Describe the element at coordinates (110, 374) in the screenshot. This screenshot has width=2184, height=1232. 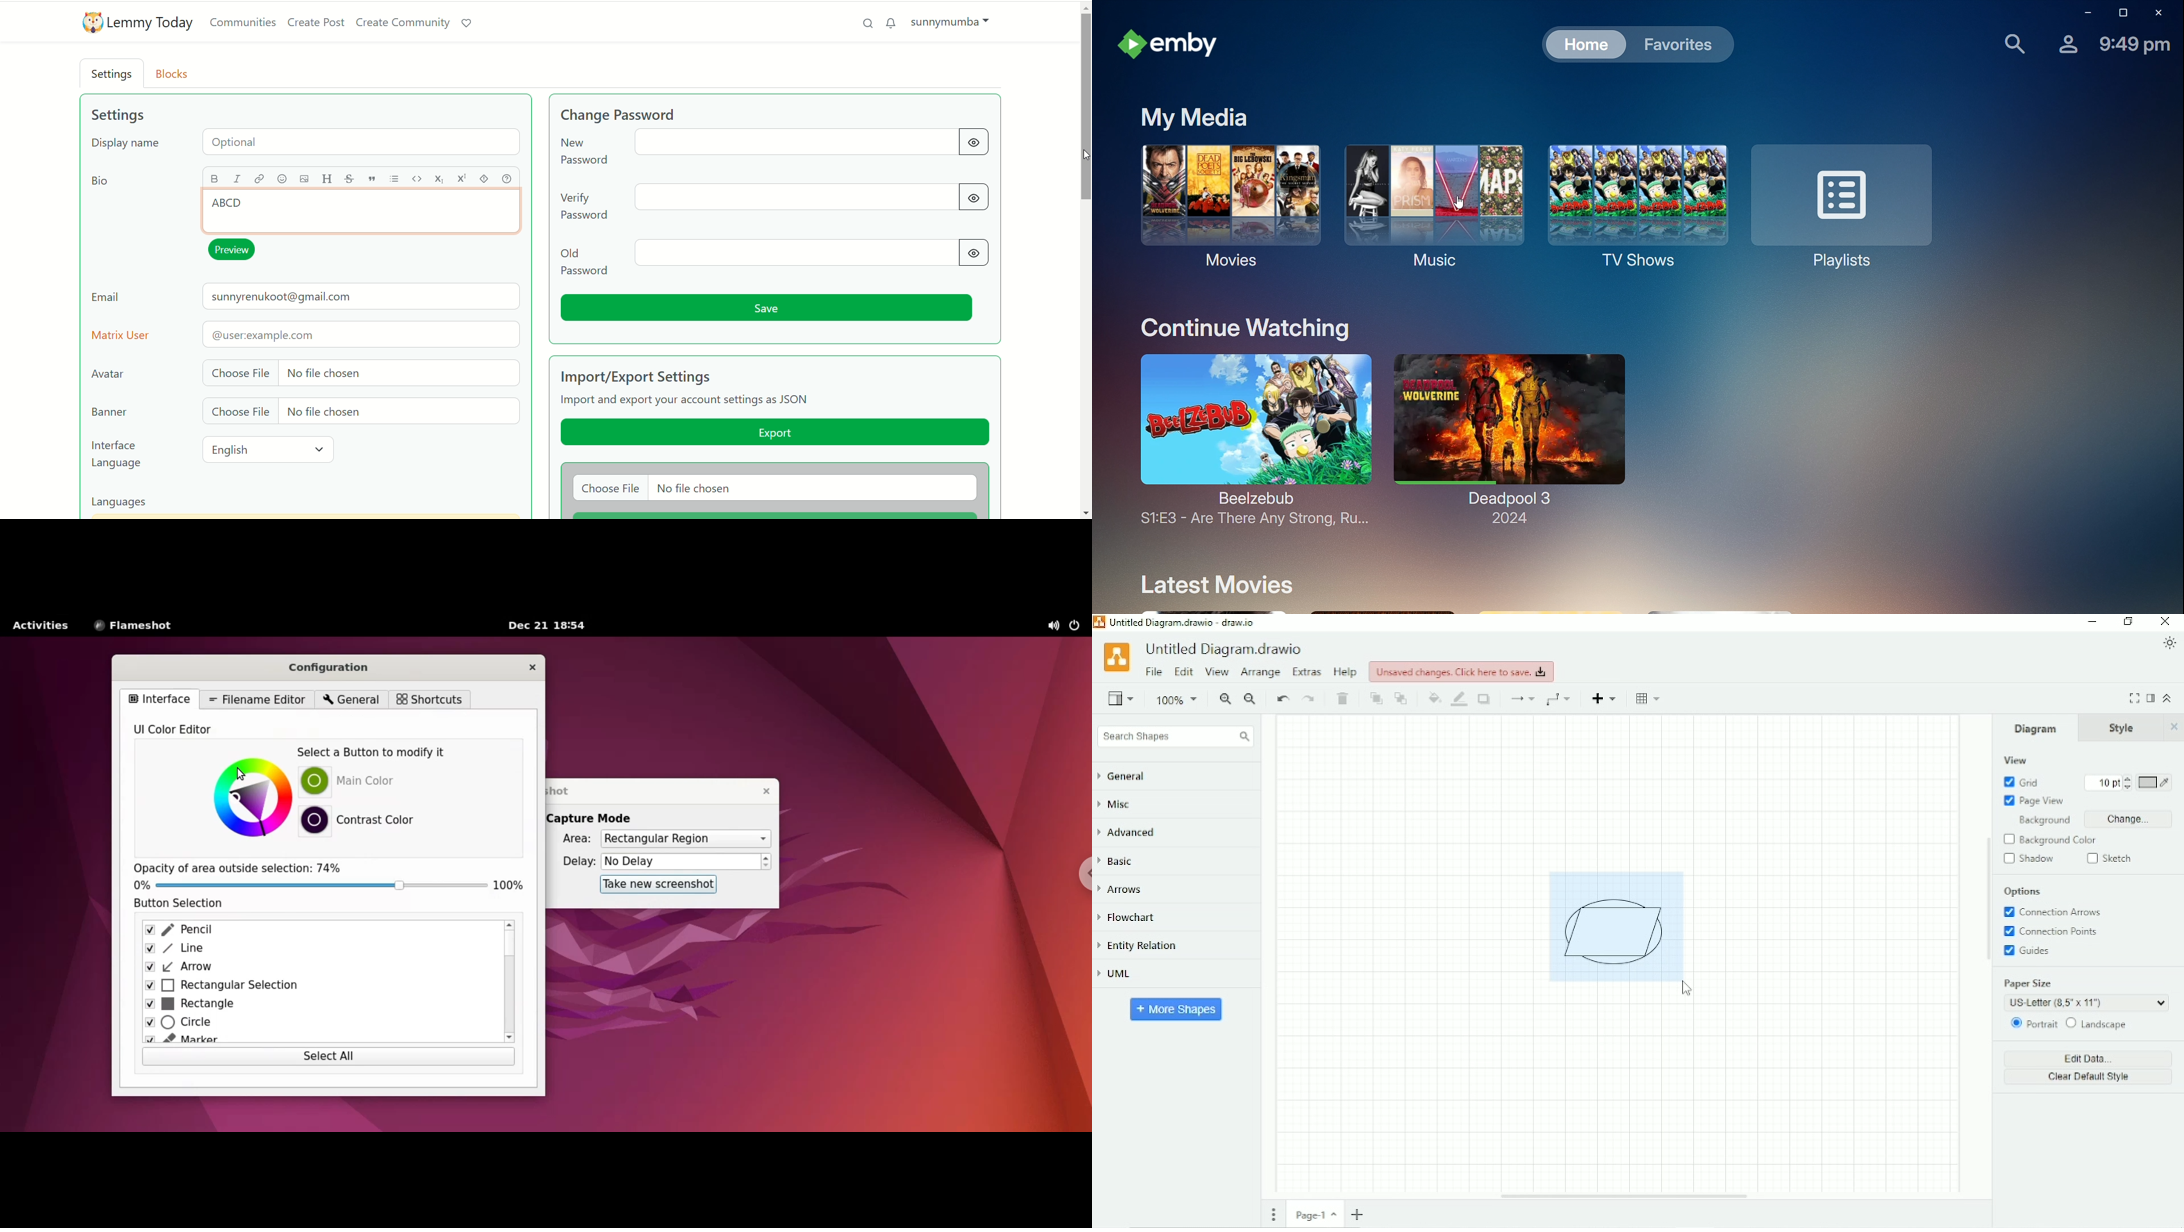
I see `avatar` at that location.